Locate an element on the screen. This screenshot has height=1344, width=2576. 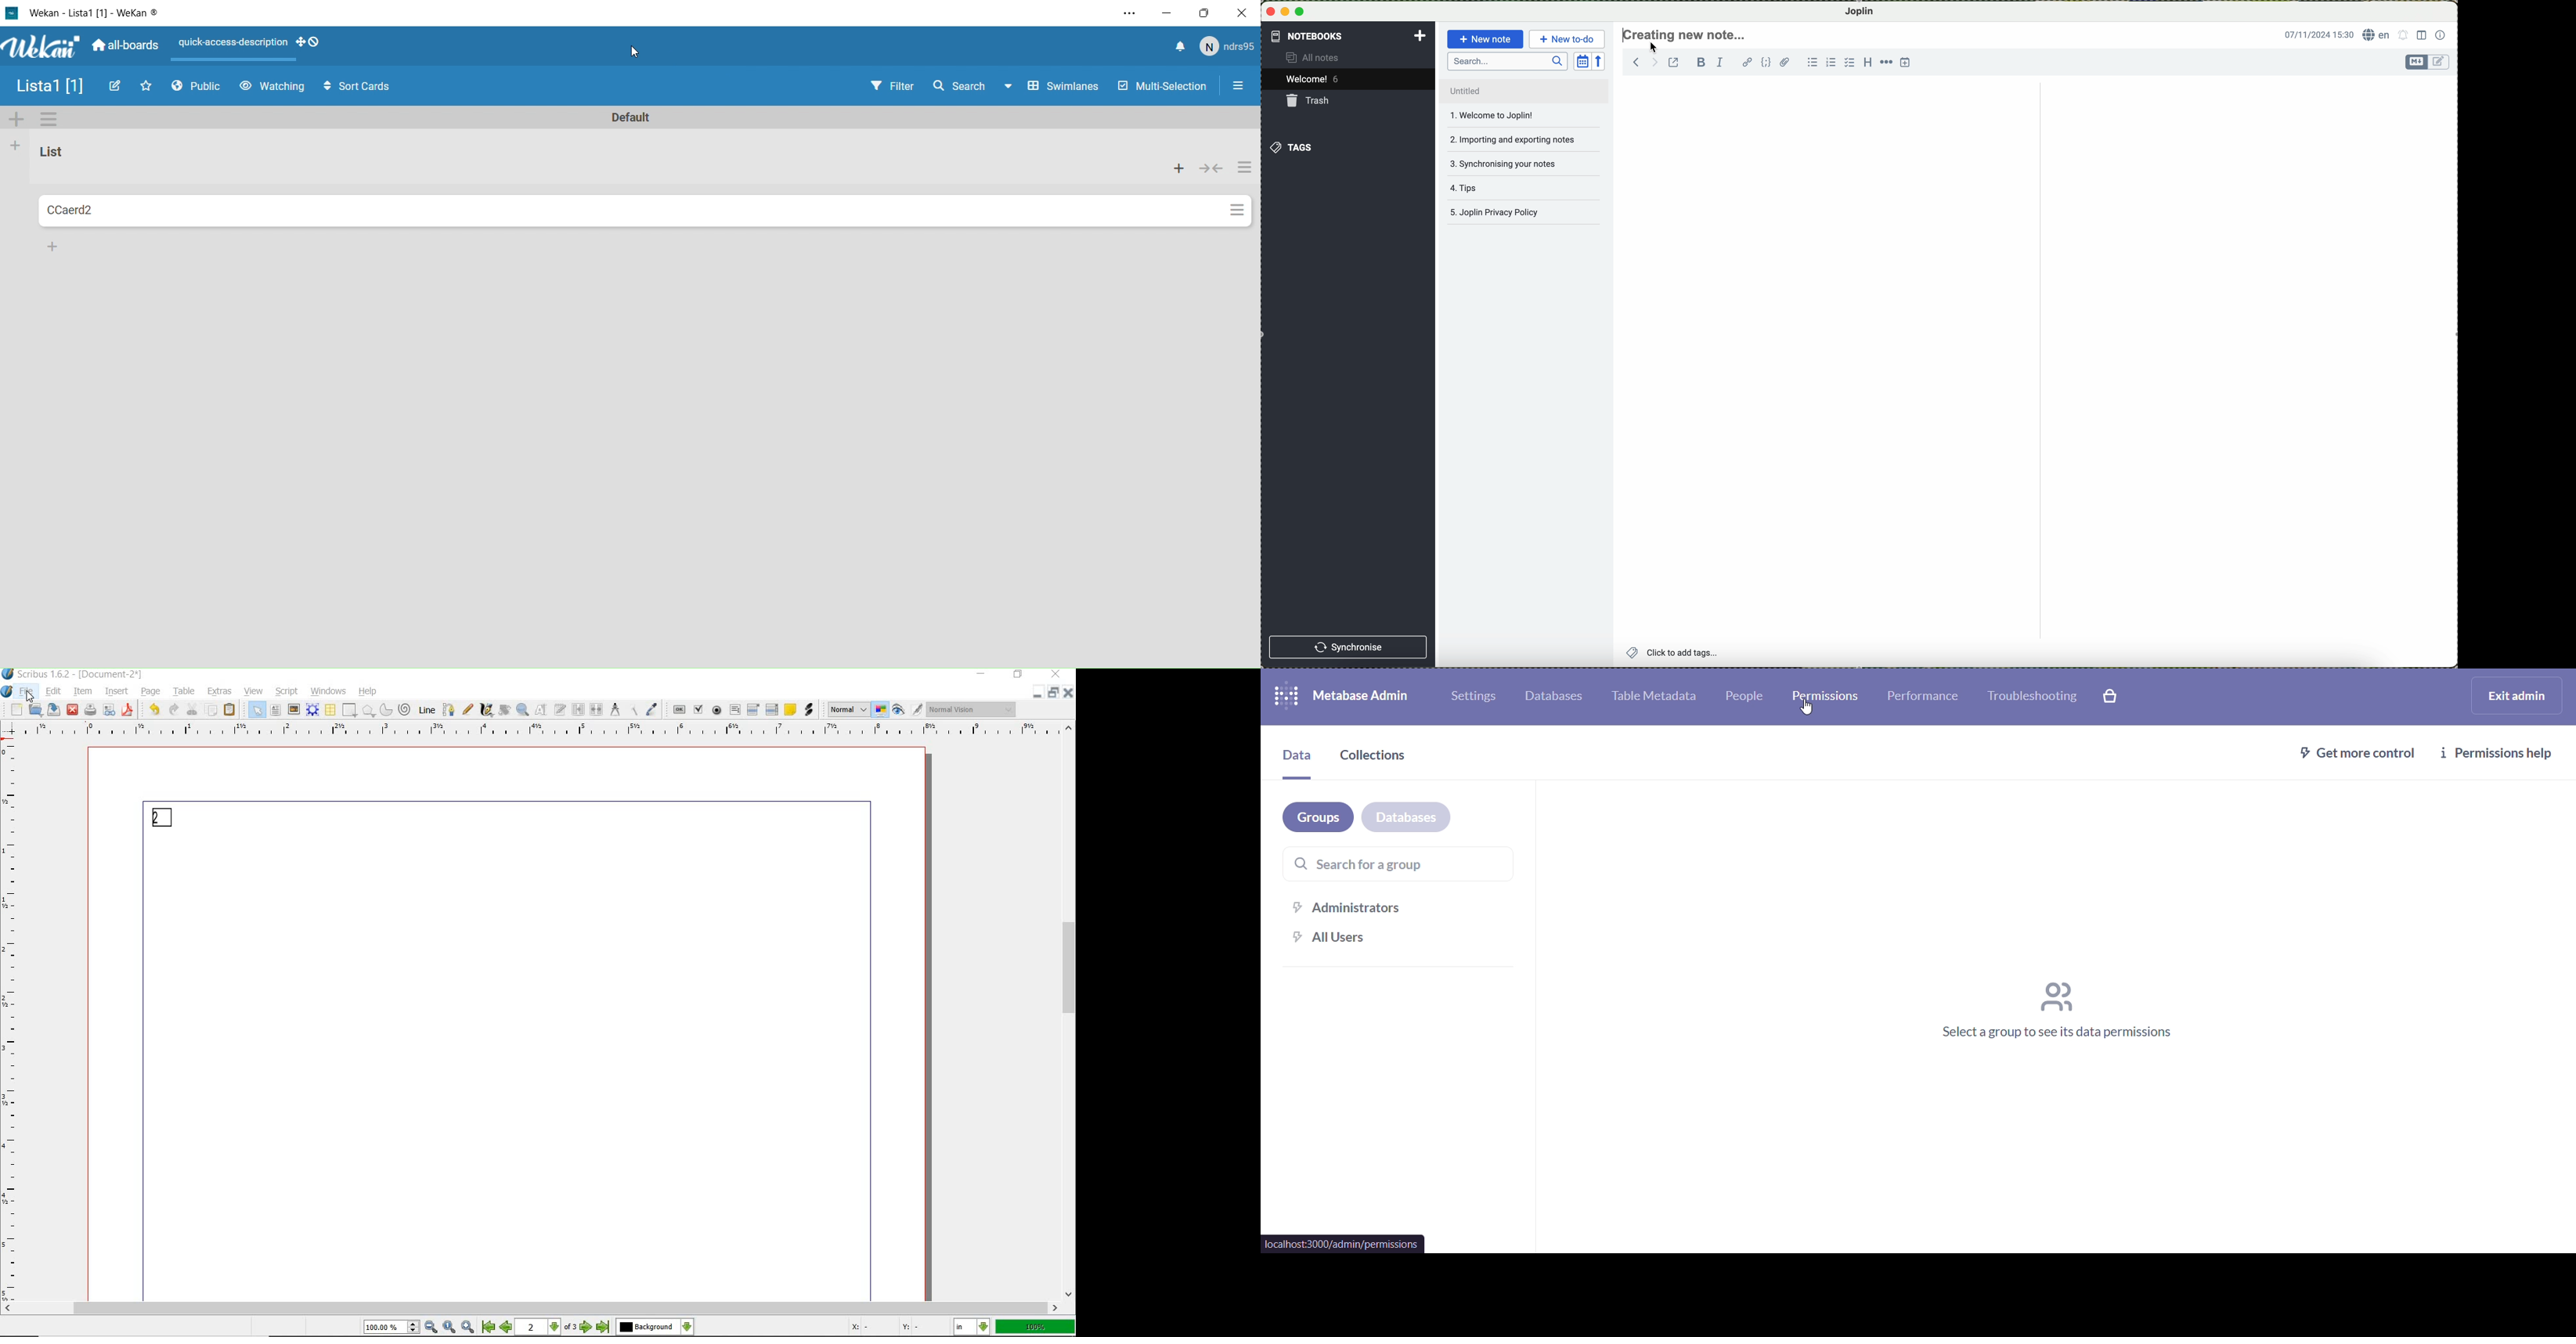
Close is located at coordinates (1037, 692).